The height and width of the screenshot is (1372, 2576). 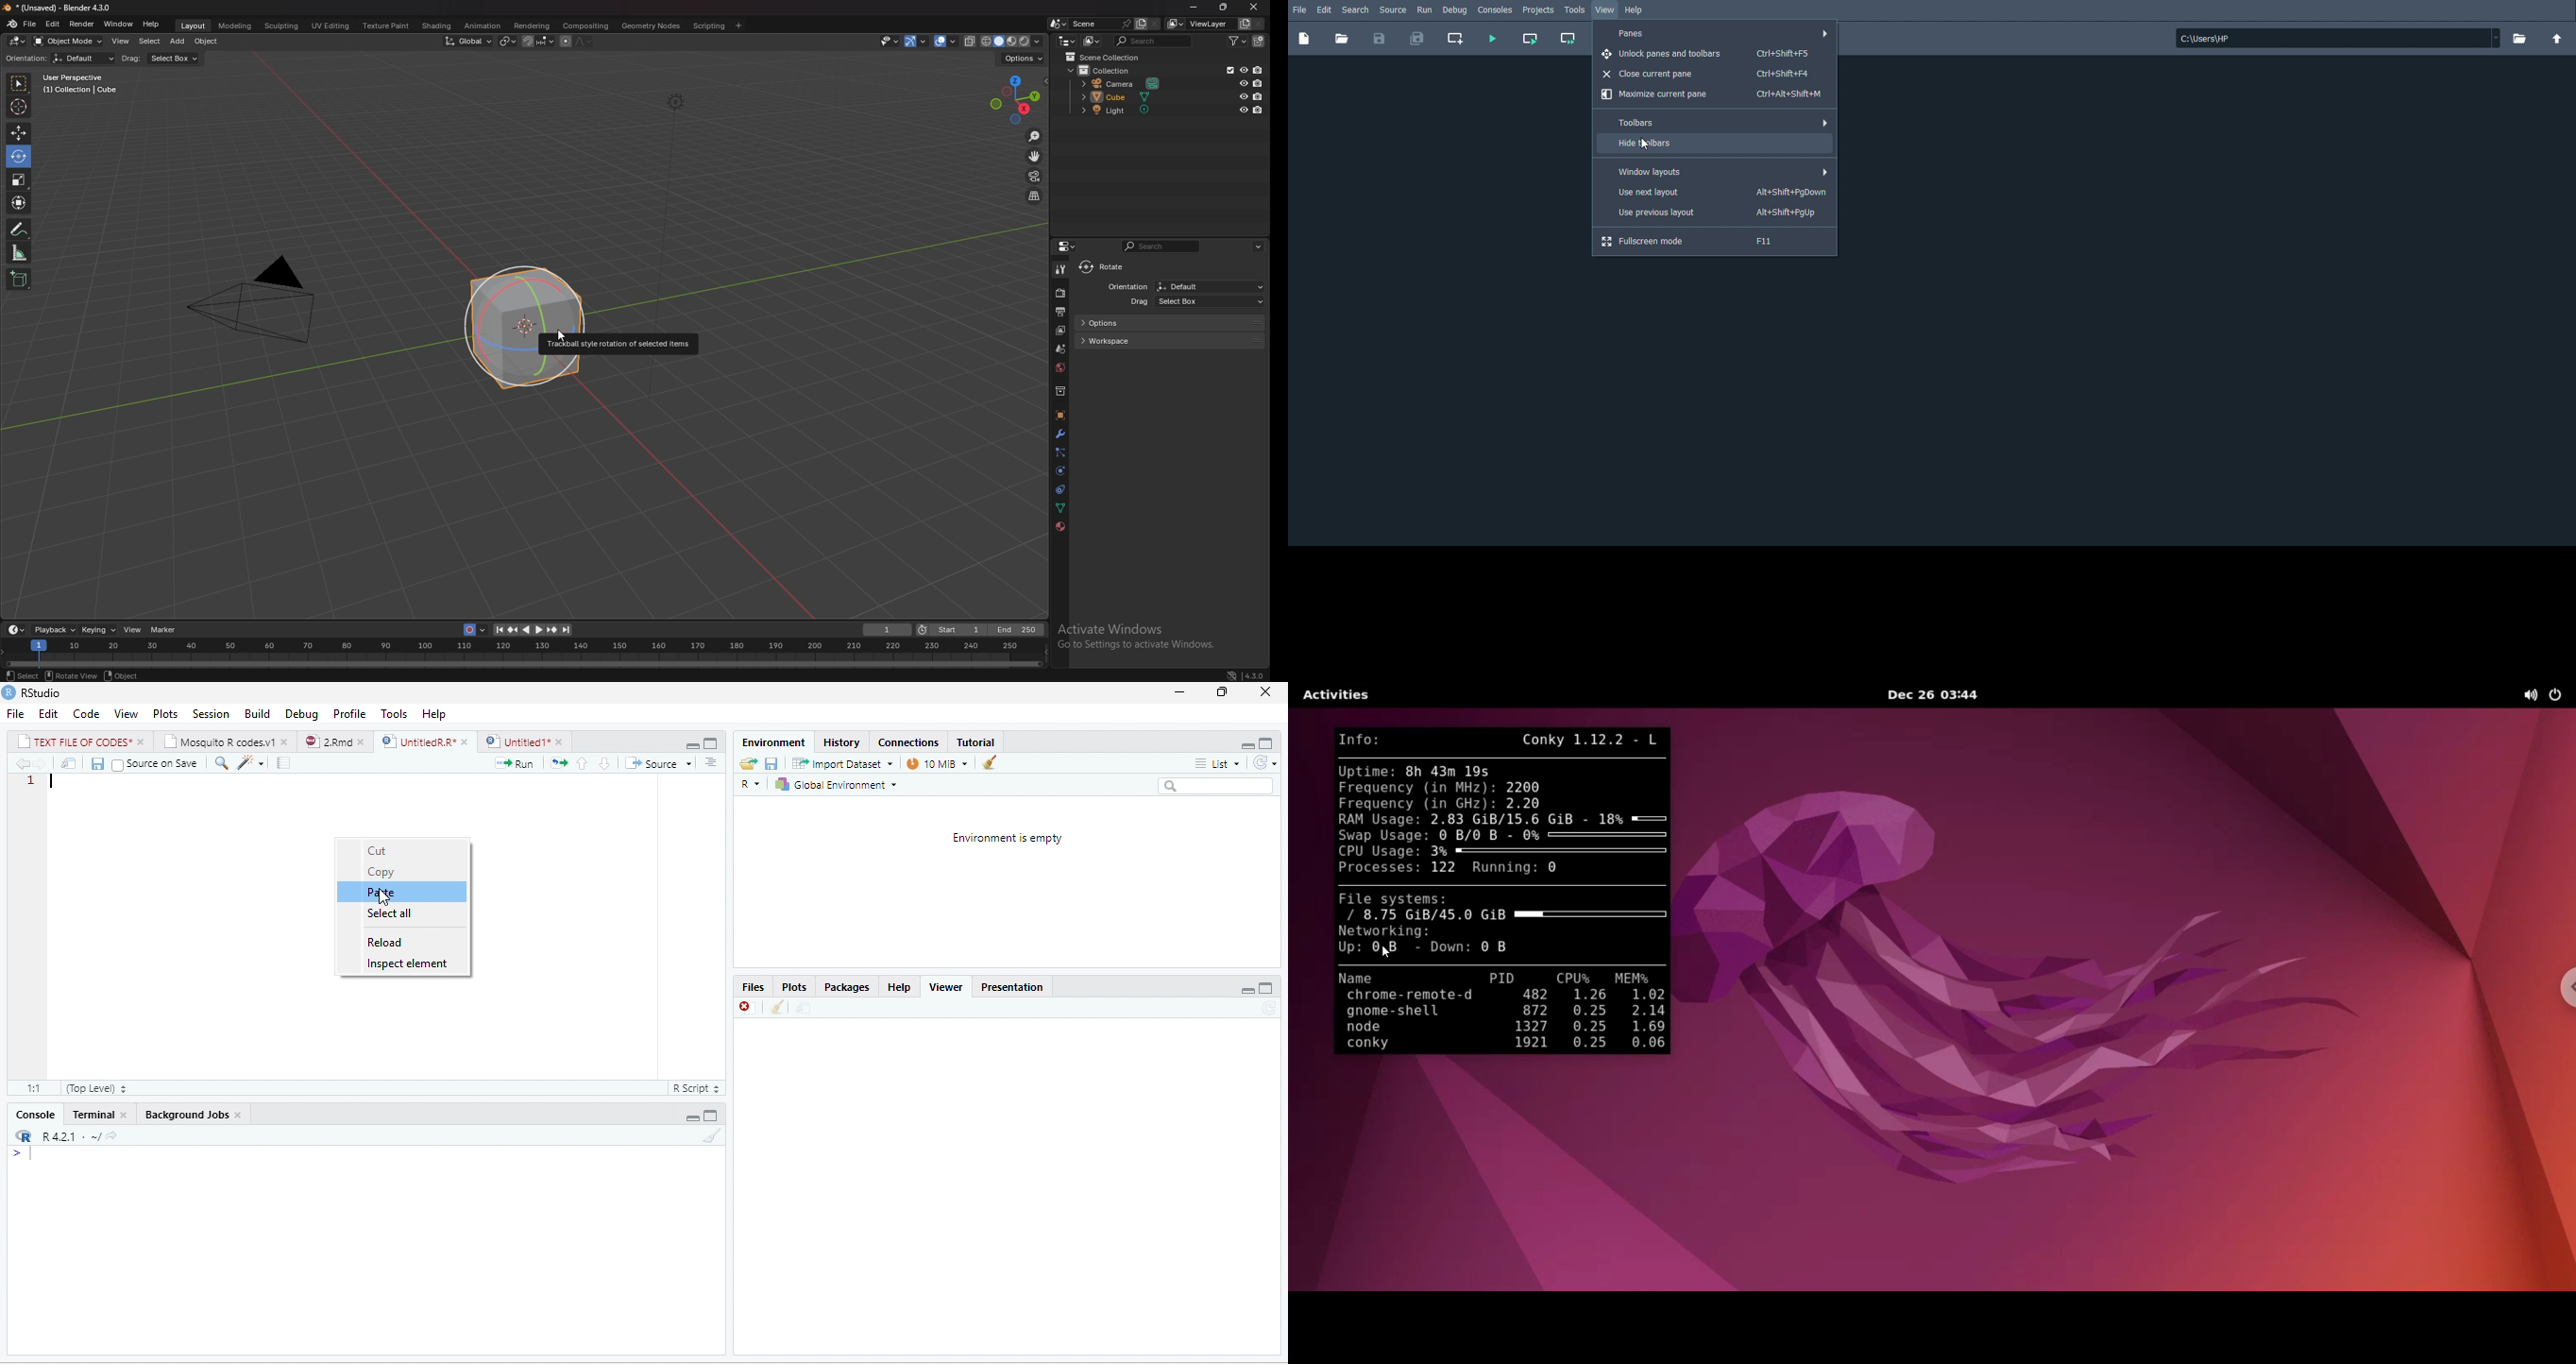 I want to click on jump to endpoint, so click(x=567, y=629).